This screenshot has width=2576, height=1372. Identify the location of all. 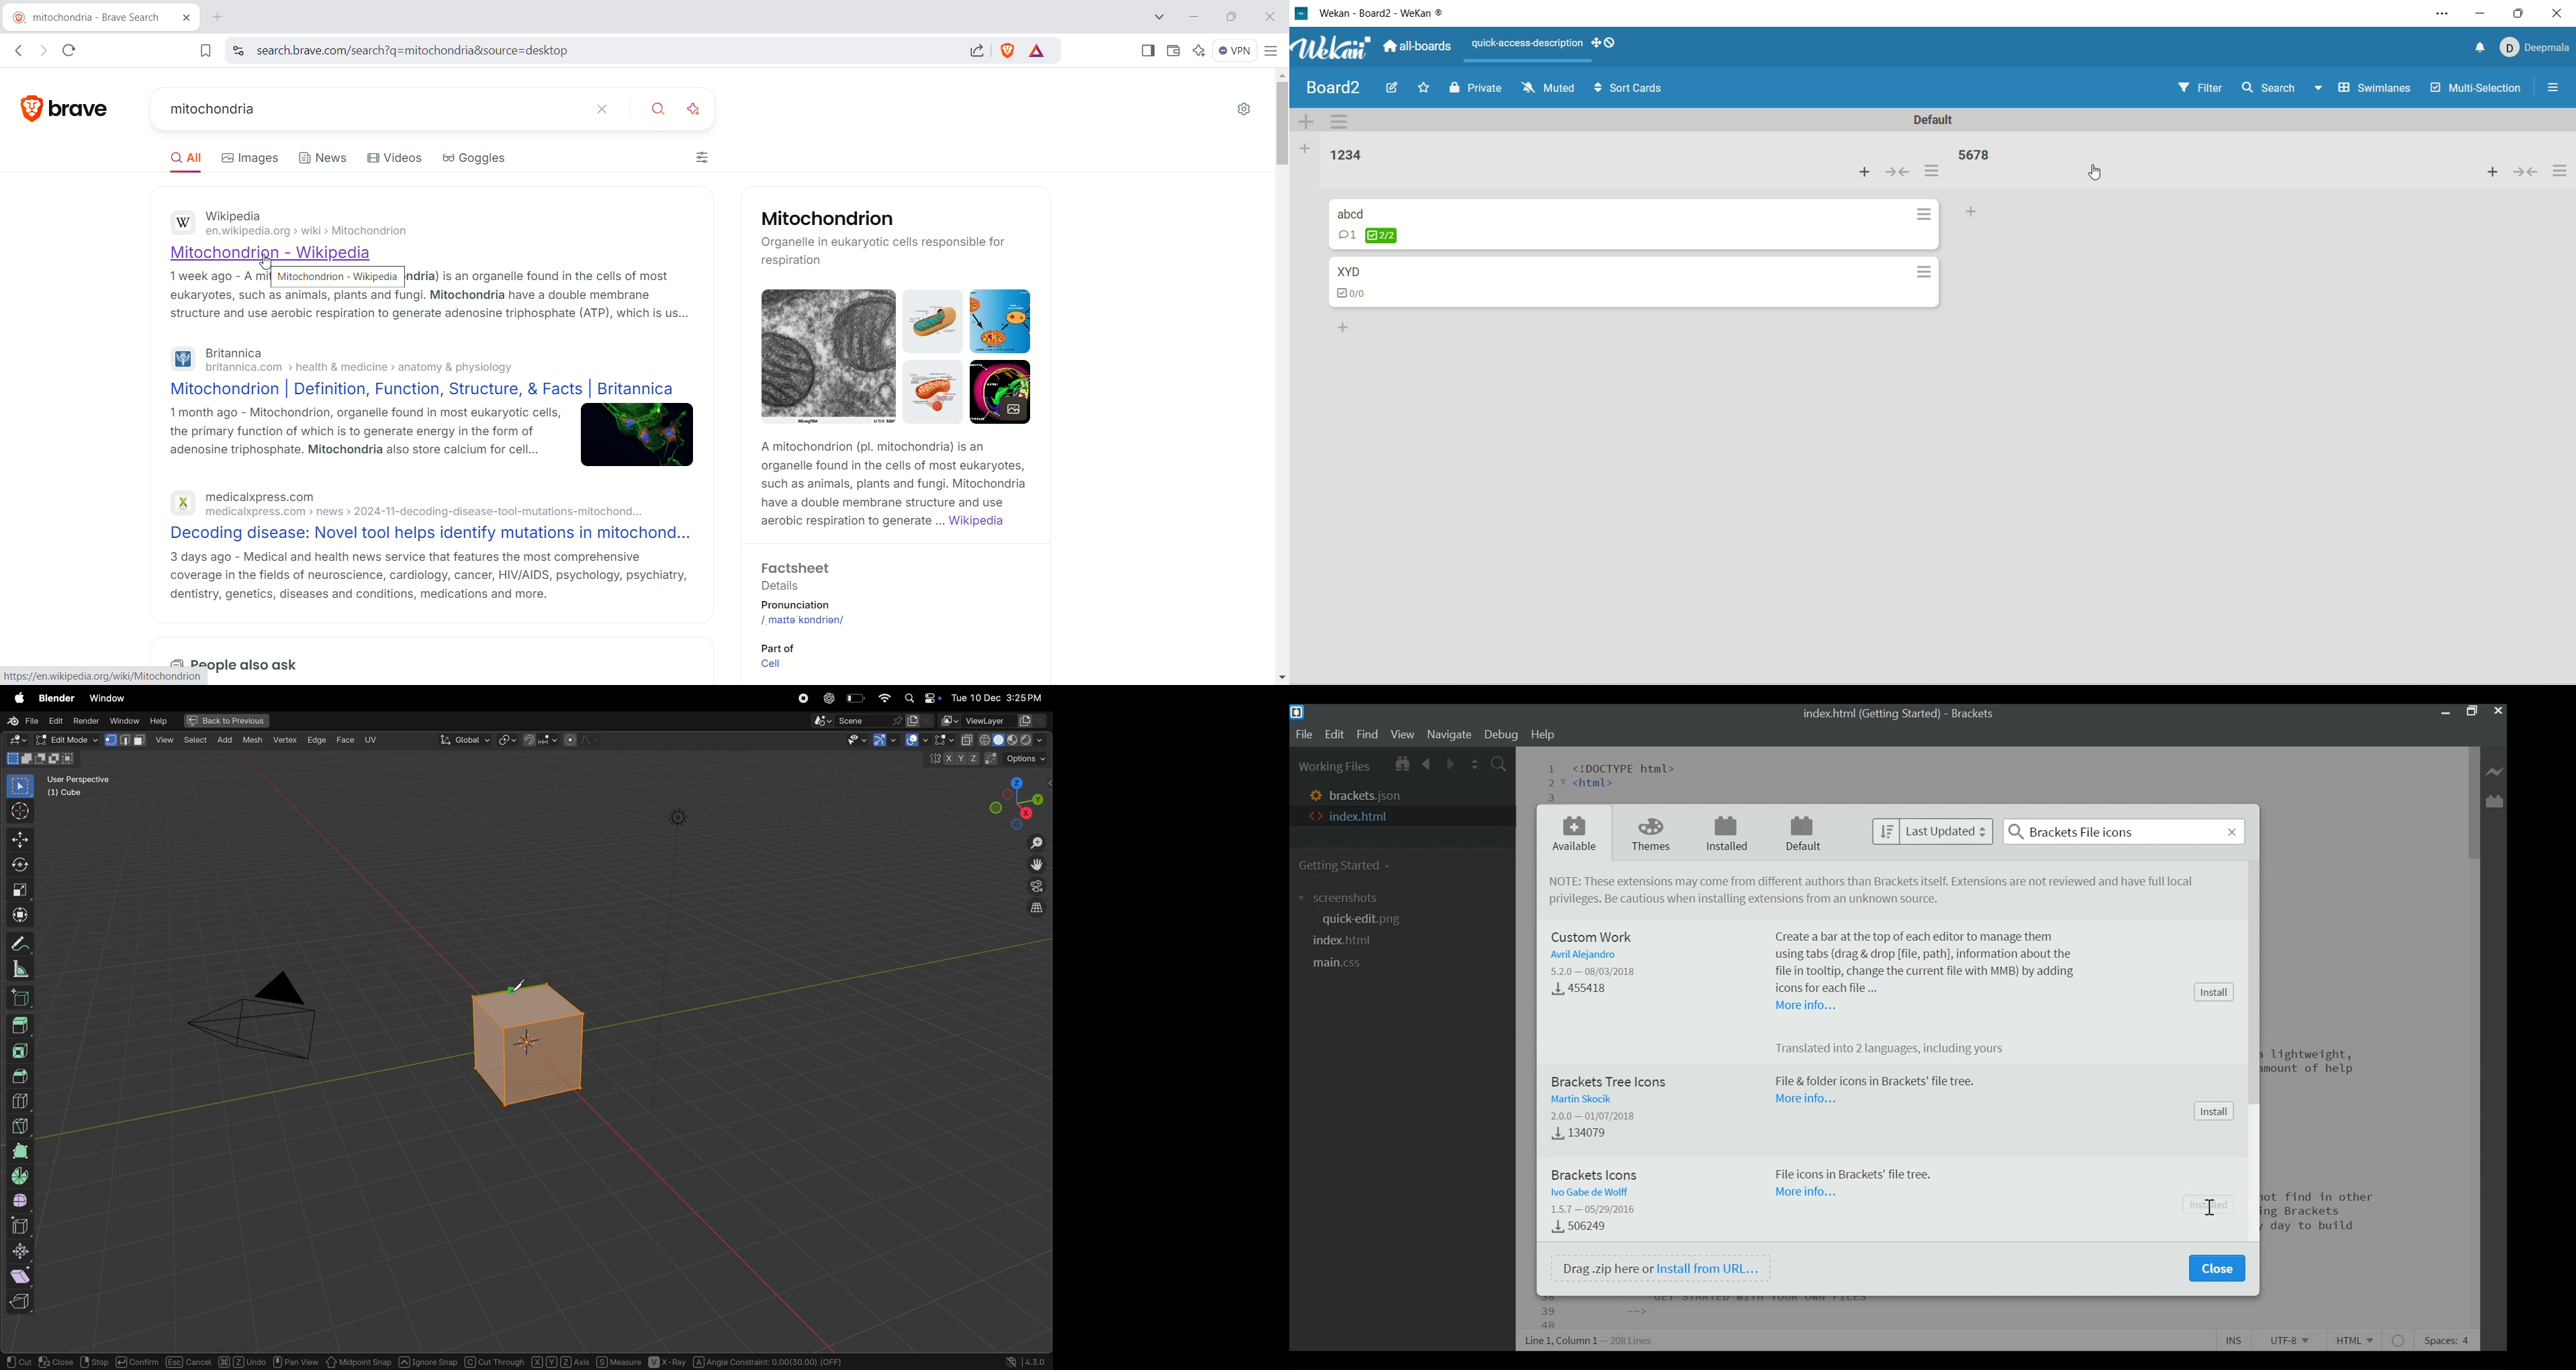
(185, 158).